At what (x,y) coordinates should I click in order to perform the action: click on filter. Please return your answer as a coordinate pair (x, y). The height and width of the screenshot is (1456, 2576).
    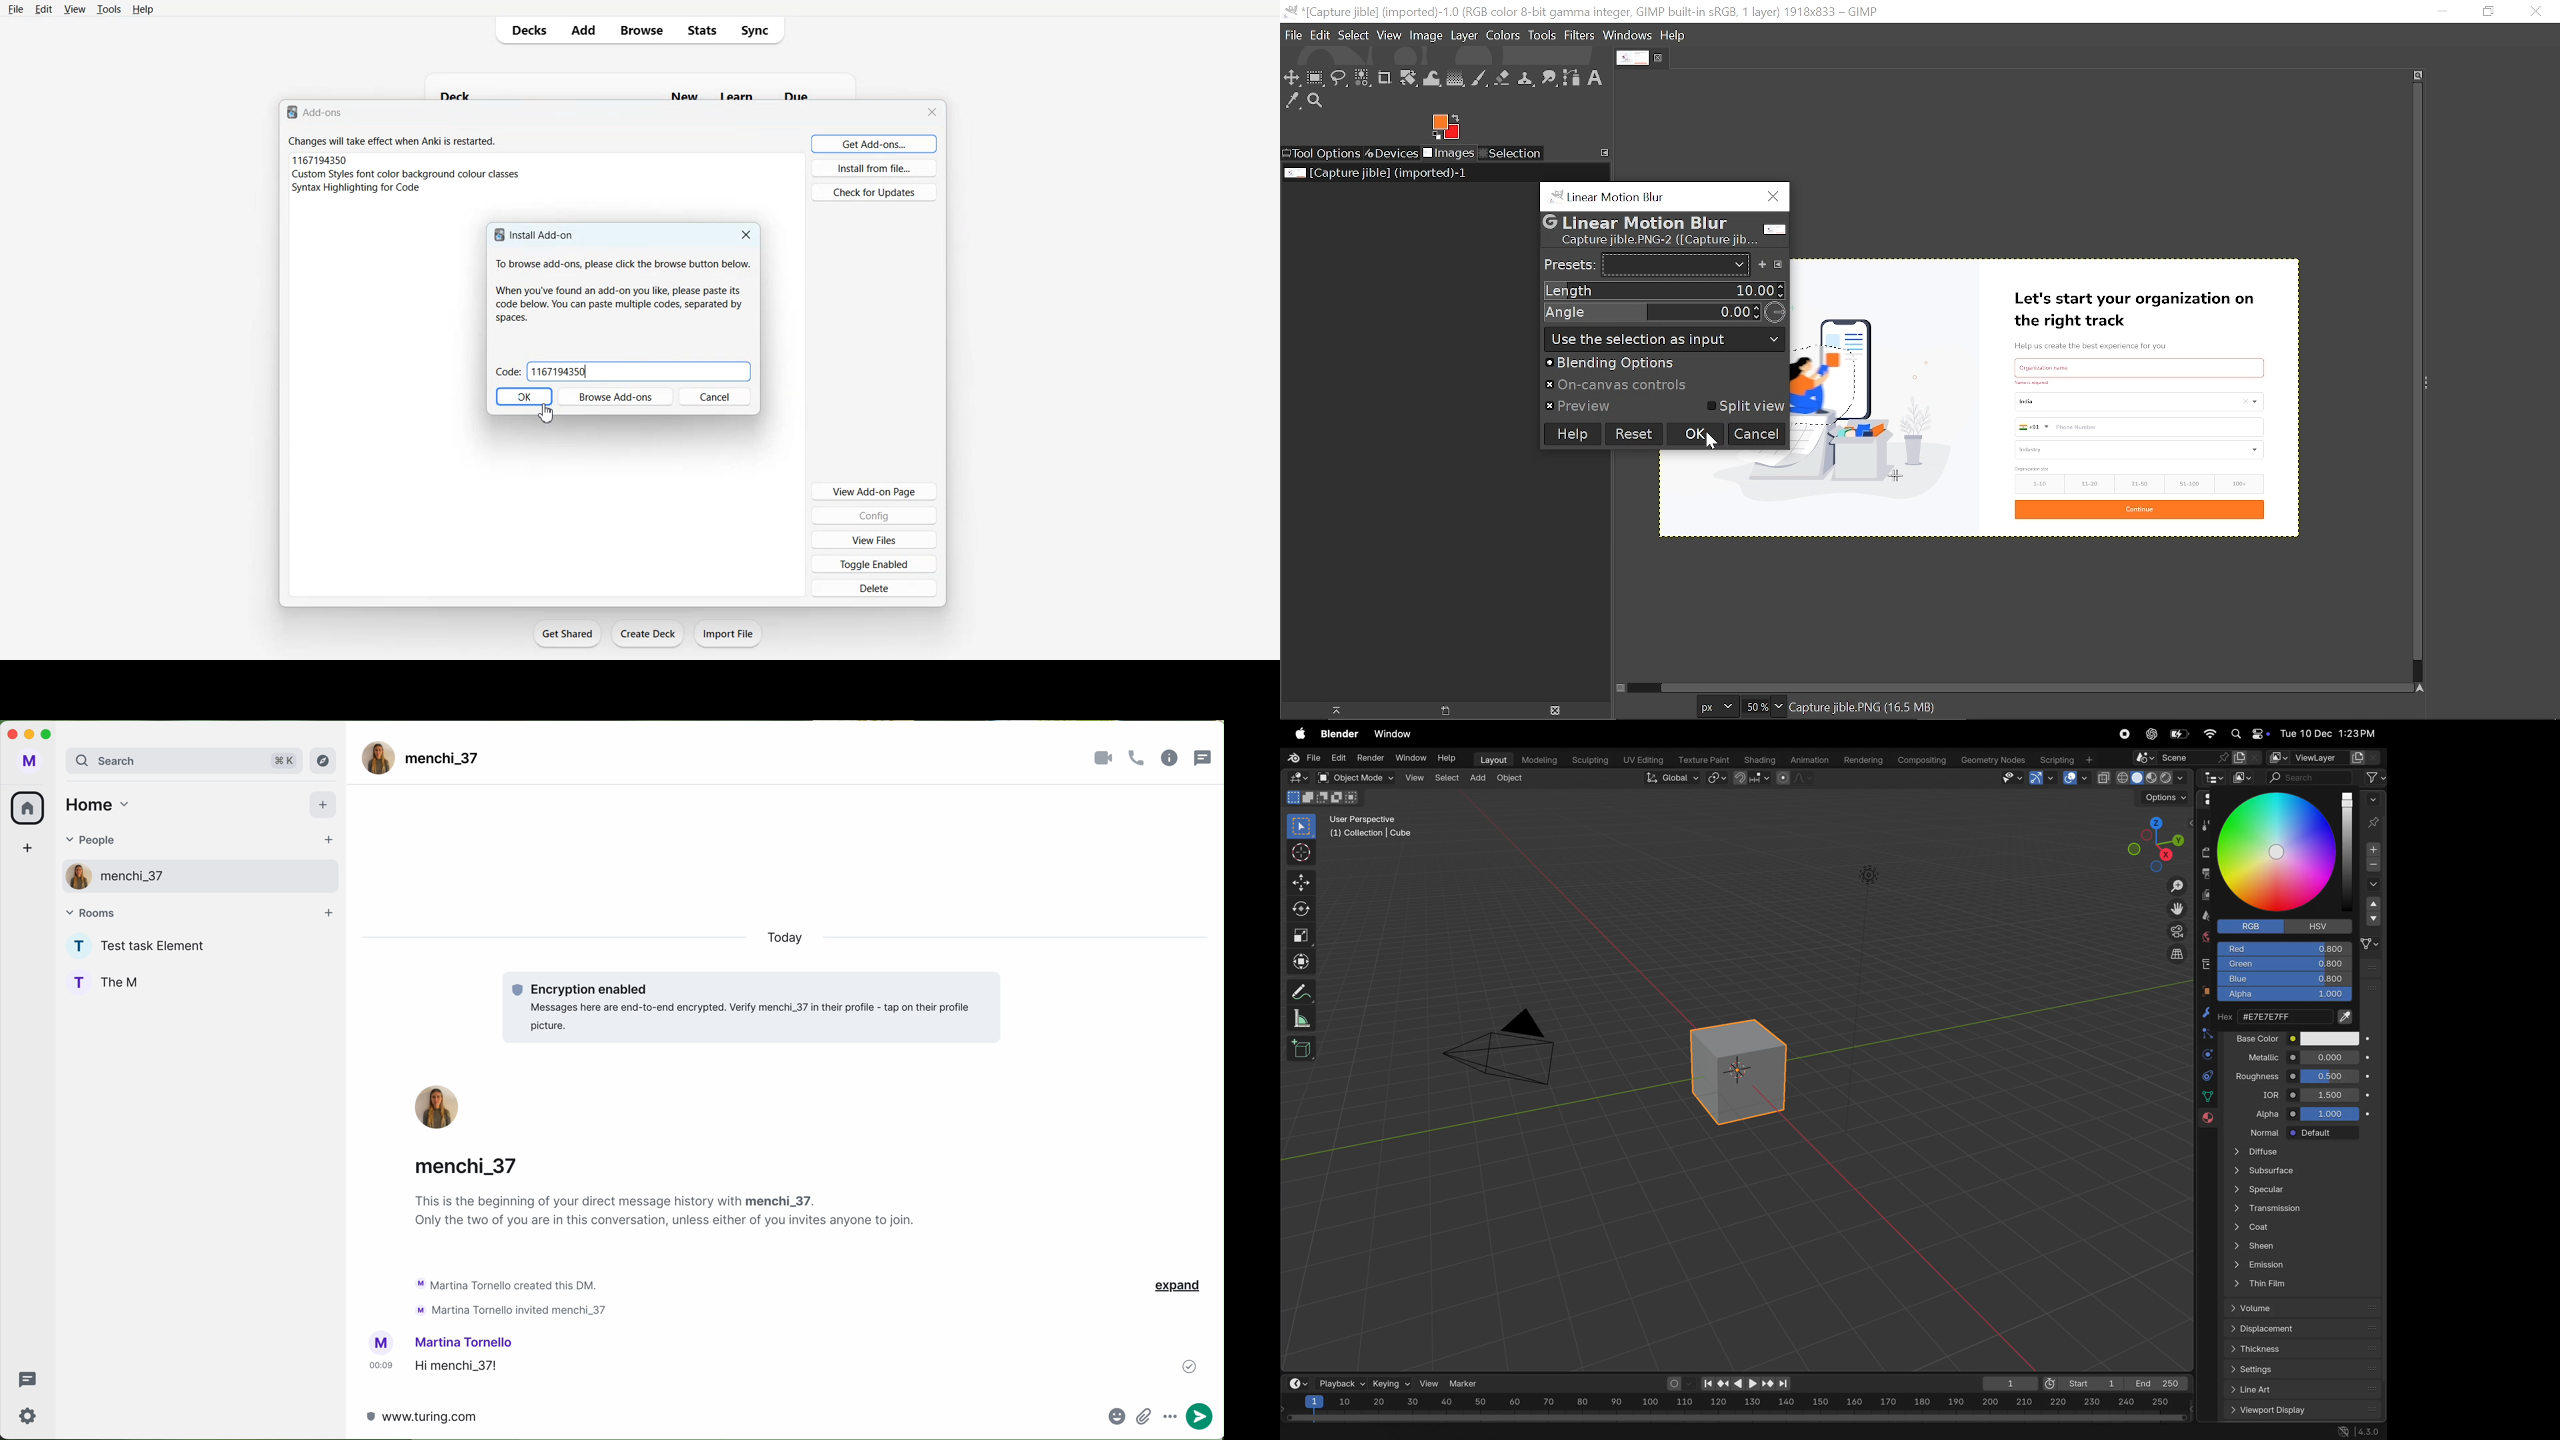
    Looking at the image, I should click on (2375, 777).